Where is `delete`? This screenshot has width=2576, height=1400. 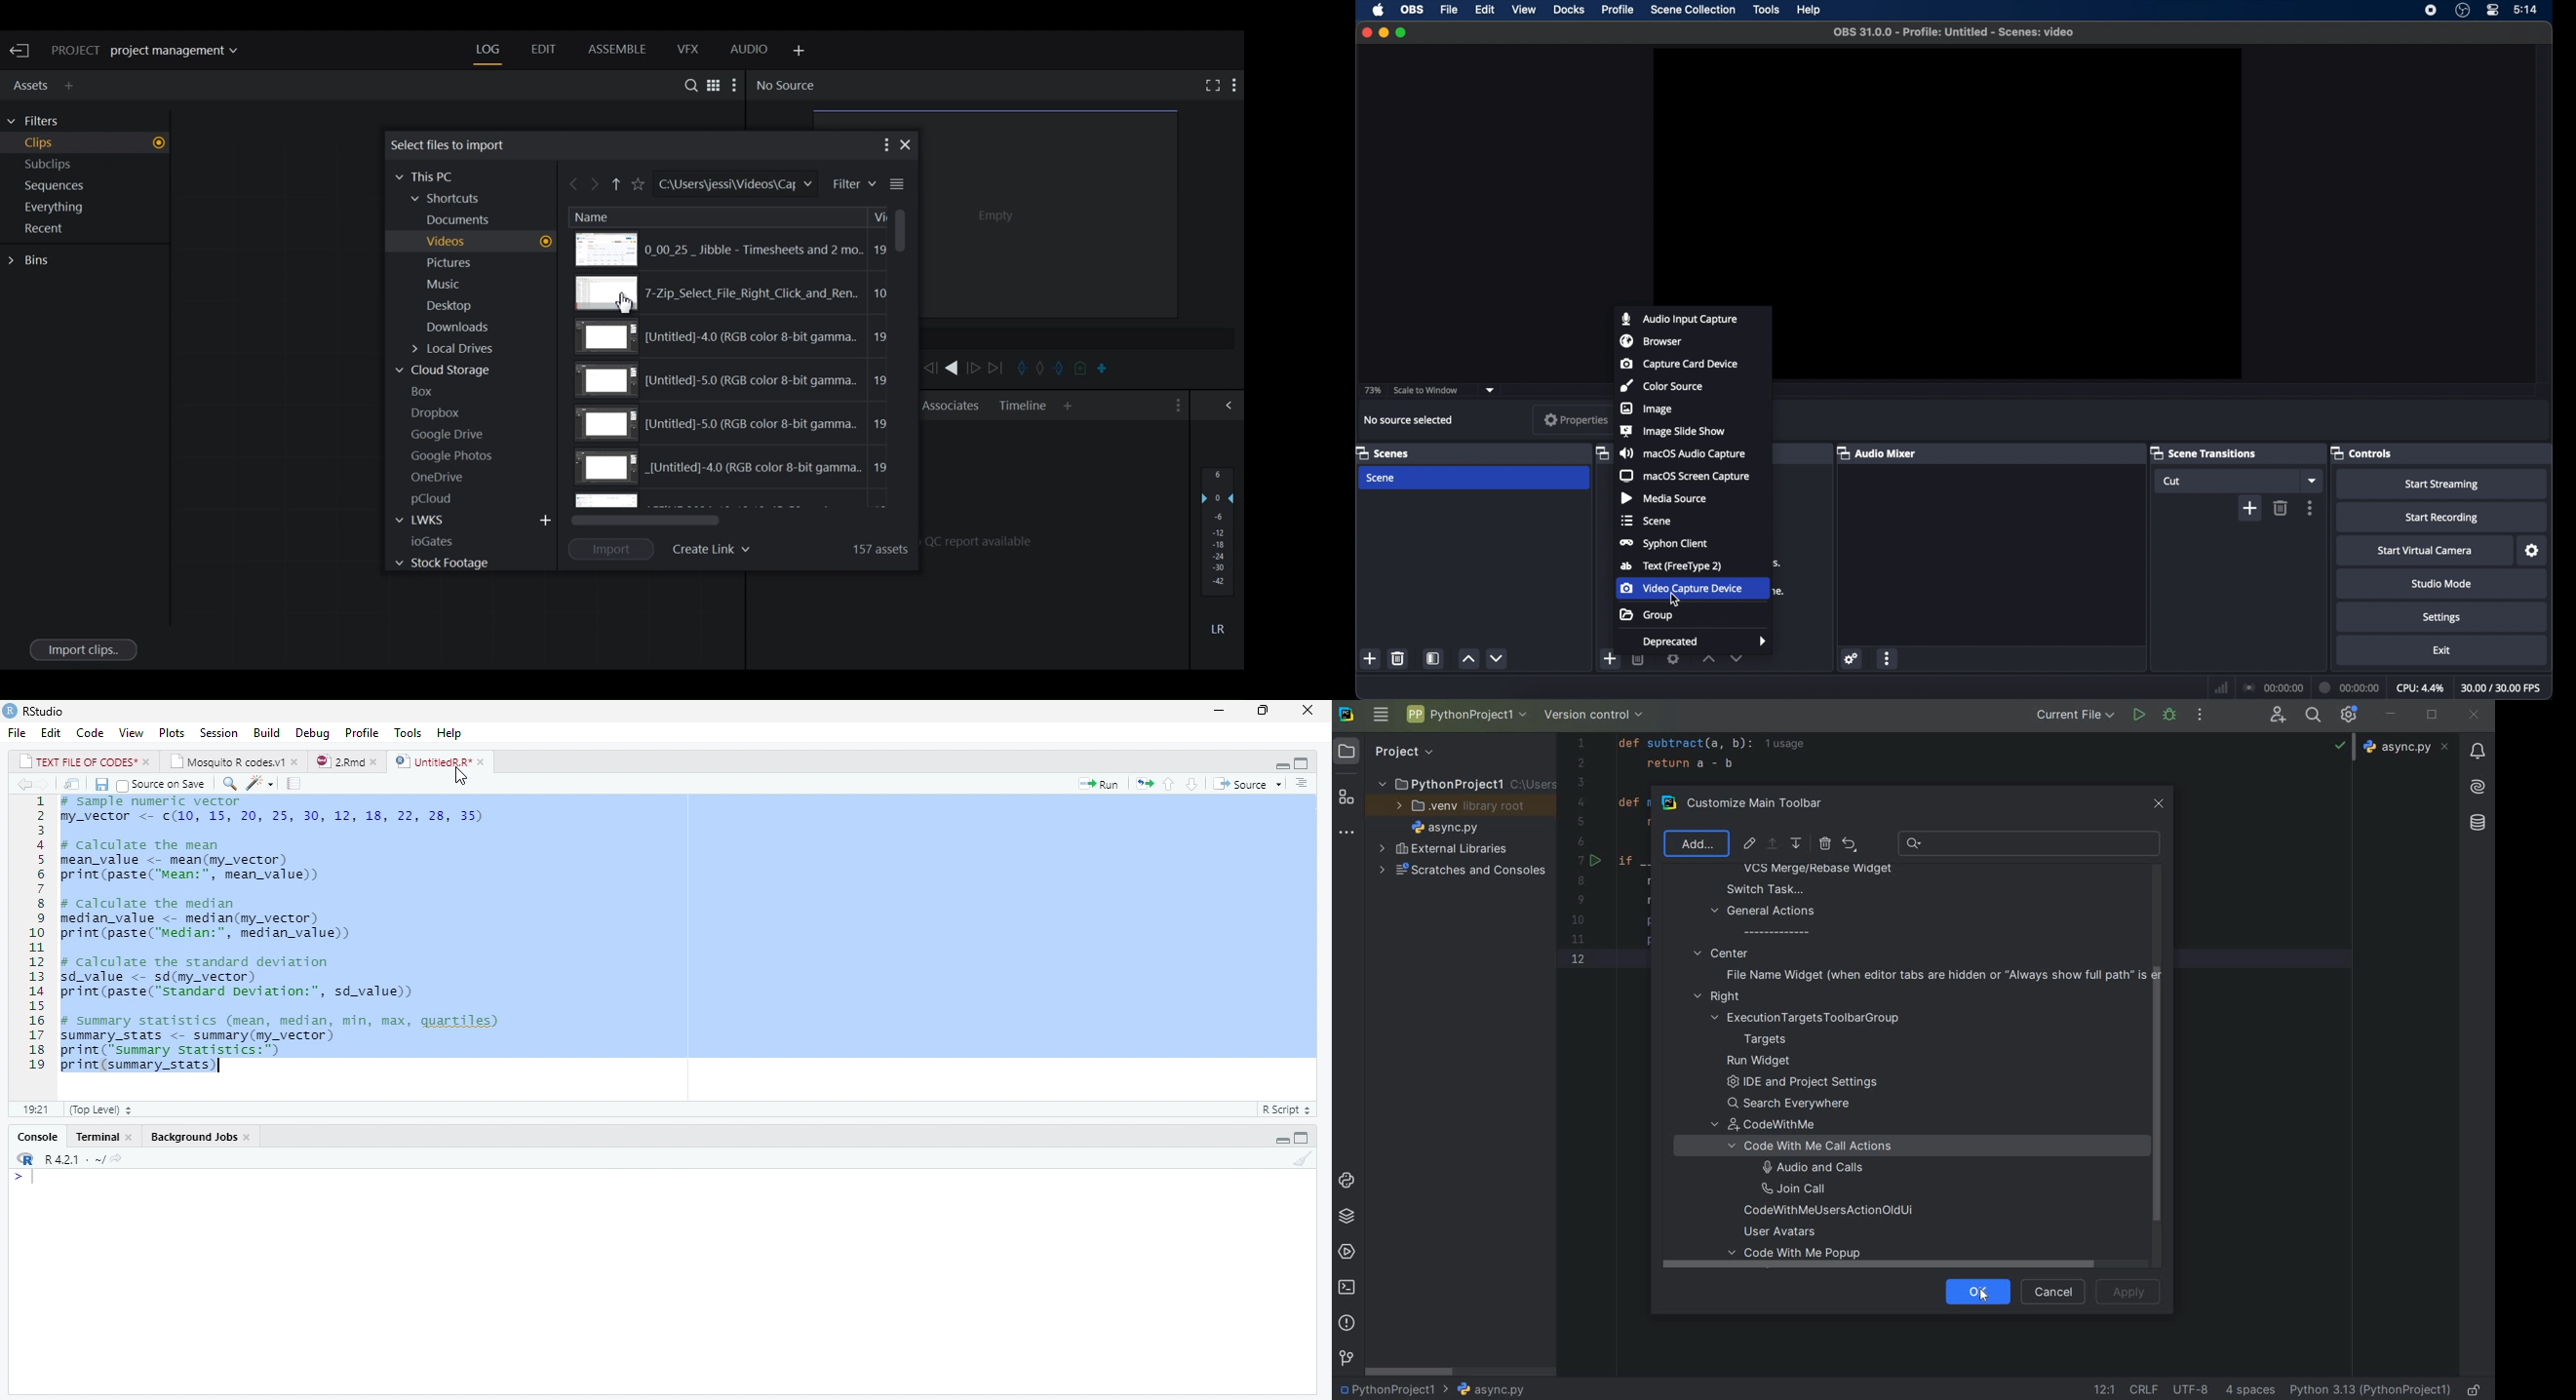
delete is located at coordinates (2281, 508).